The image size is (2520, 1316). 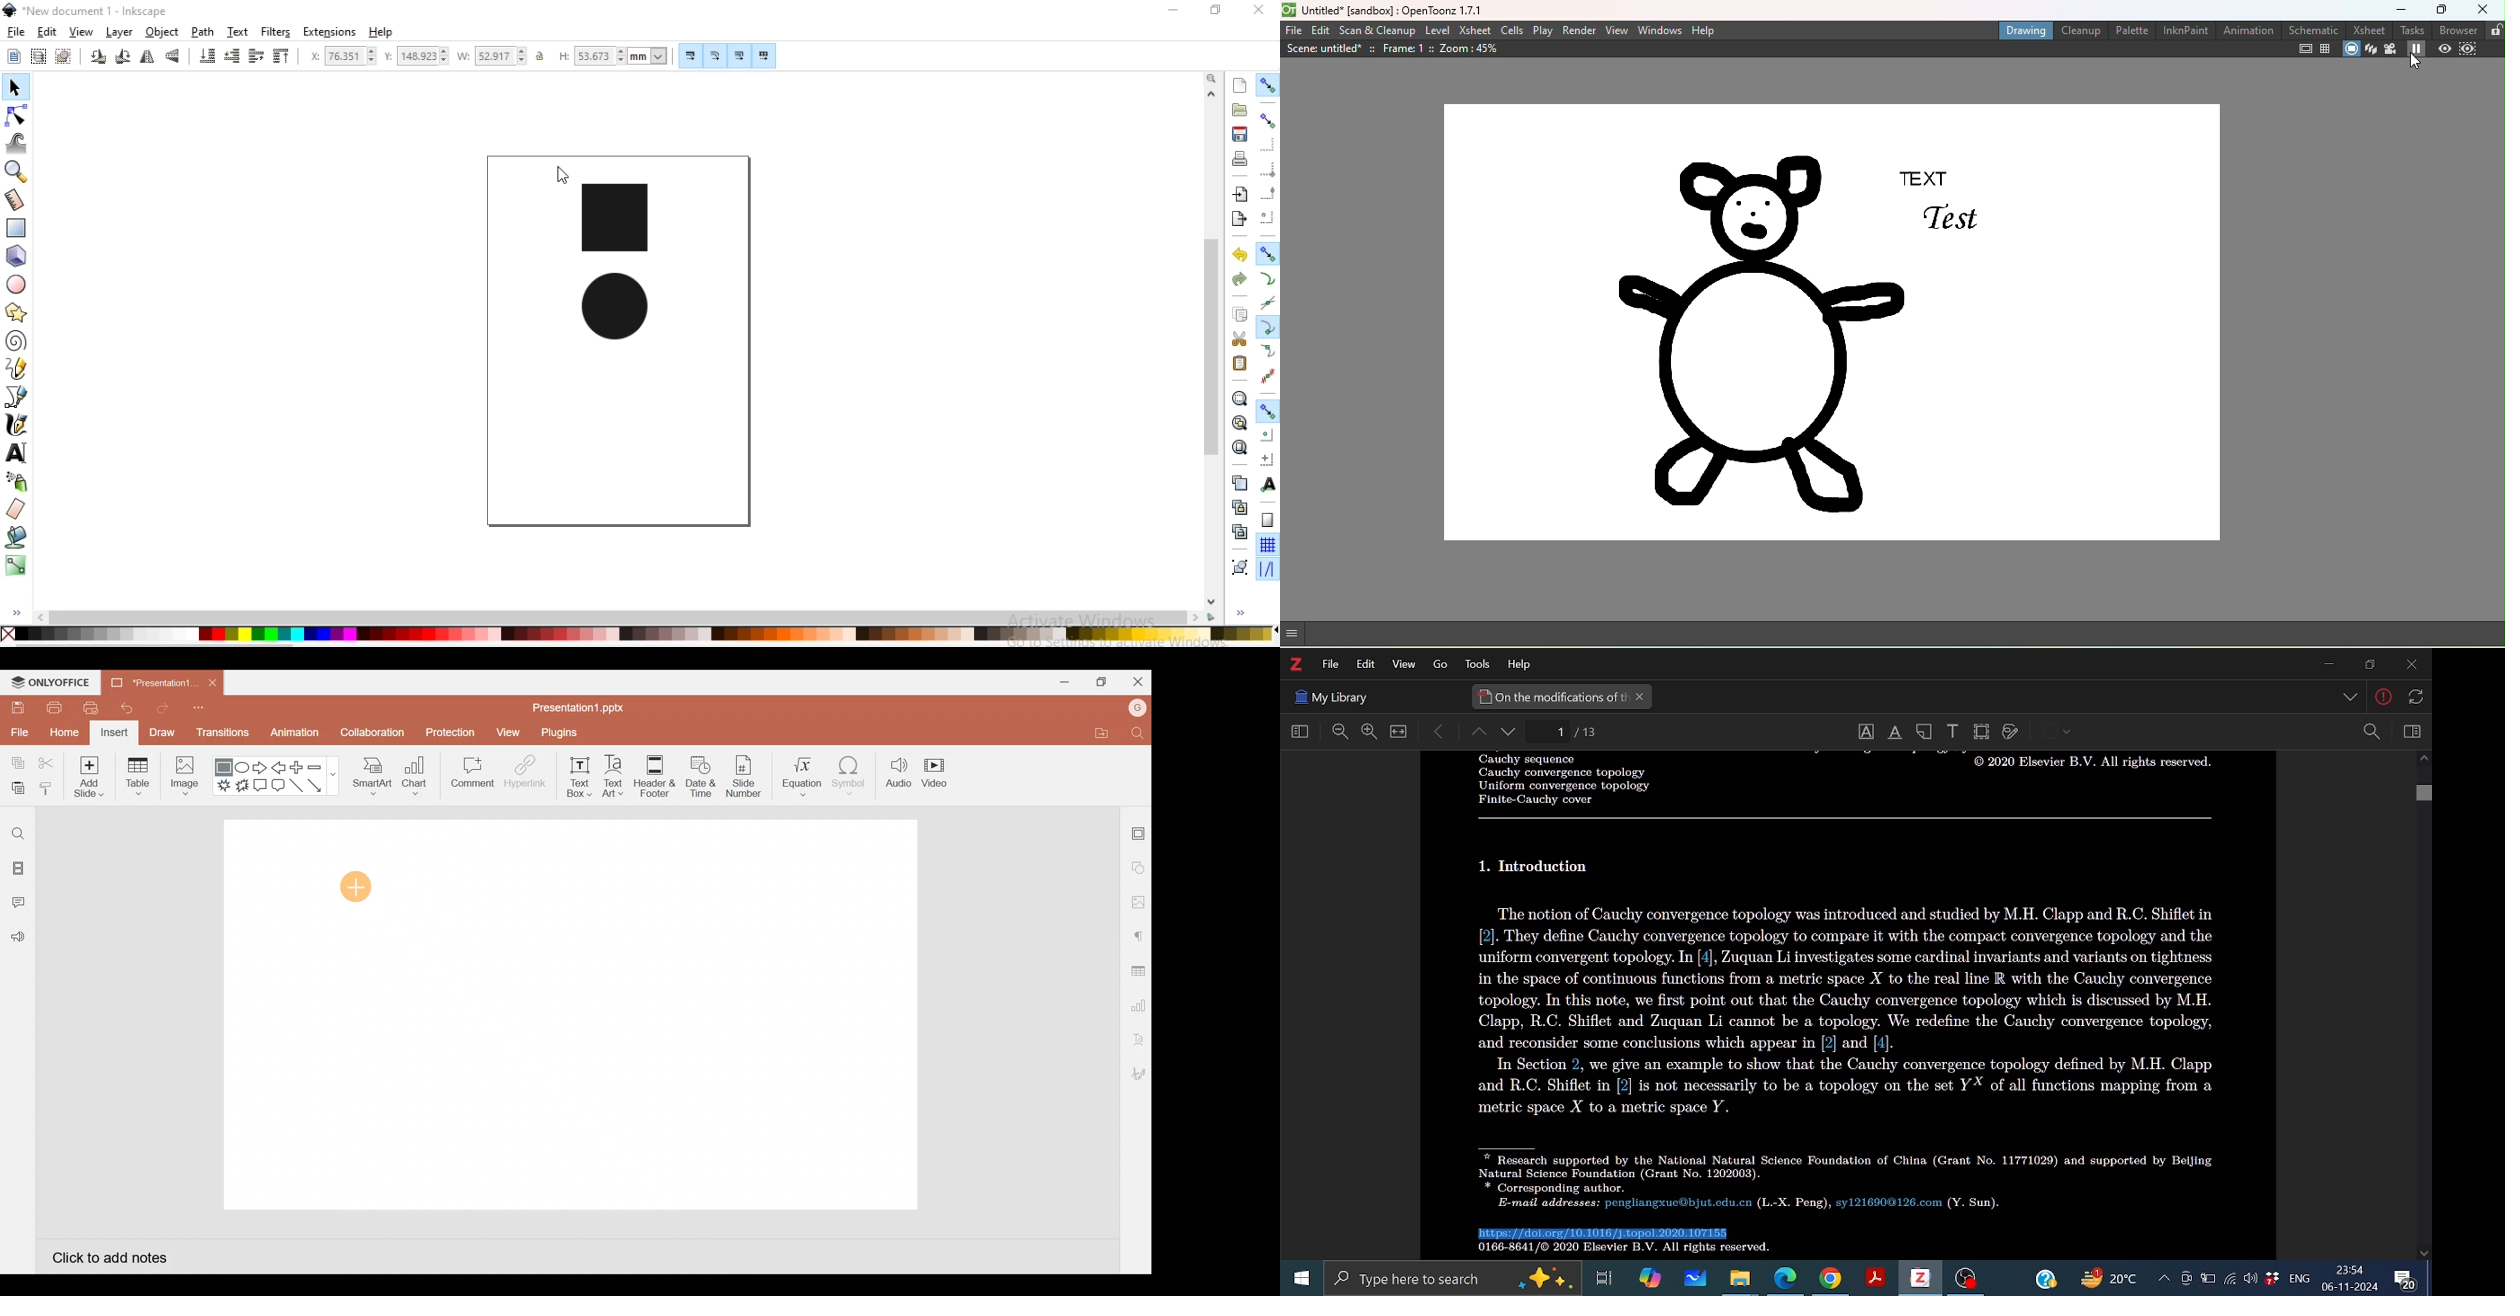 What do you see at coordinates (21, 904) in the screenshot?
I see `Comments` at bounding box center [21, 904].